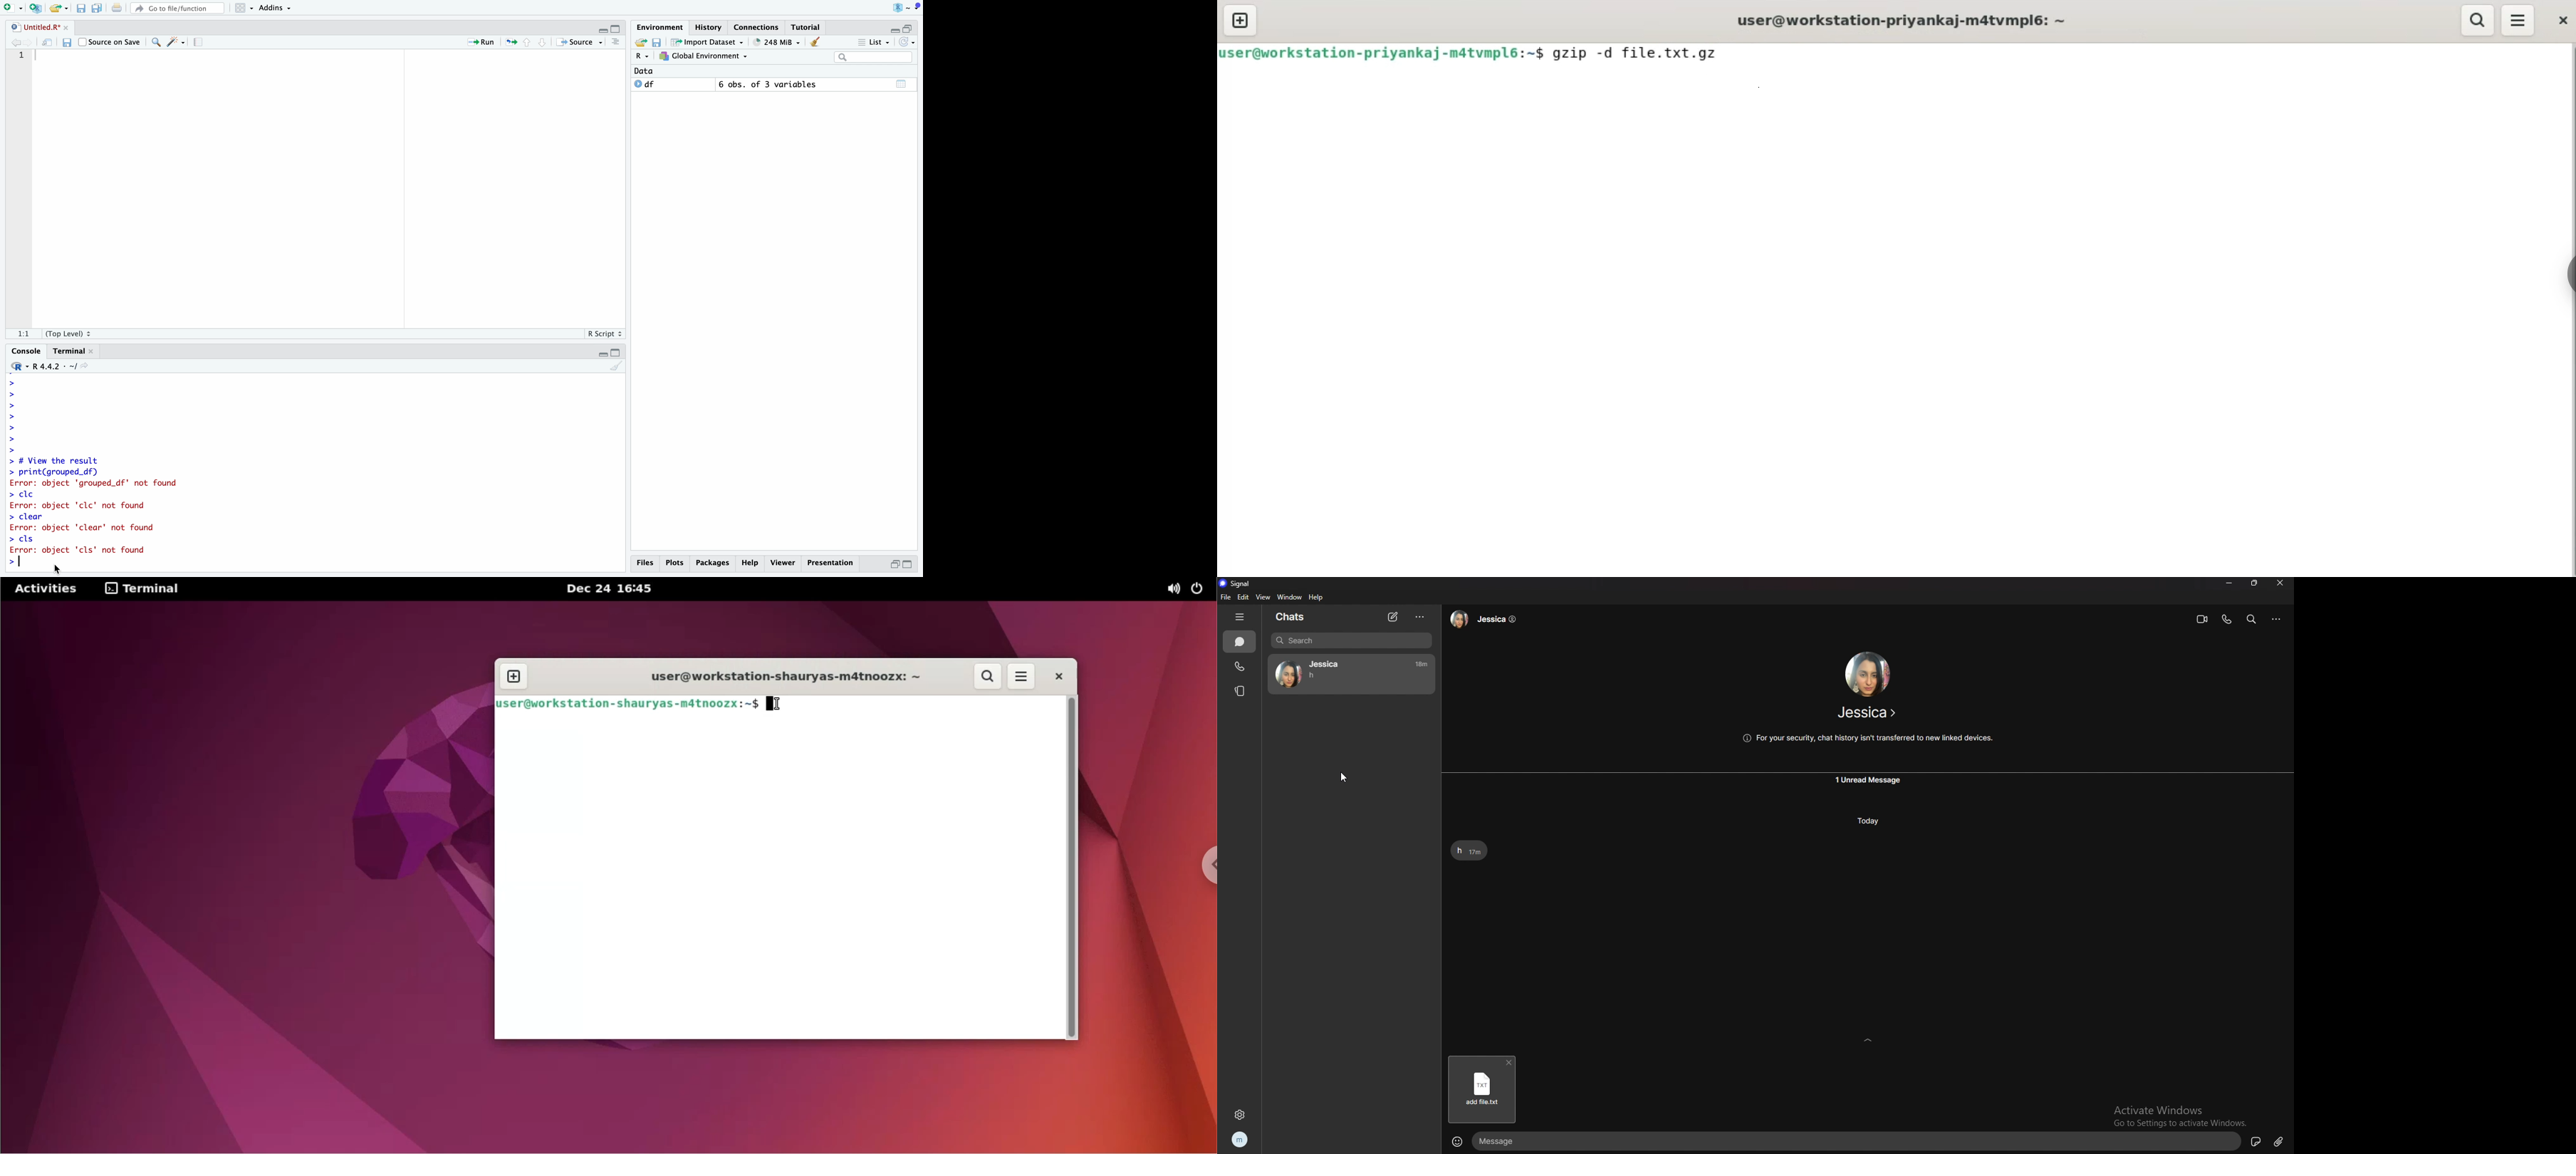 This screenshot has width=2576, height=1176. I want to click on Workspace panes, so click(242, 9).